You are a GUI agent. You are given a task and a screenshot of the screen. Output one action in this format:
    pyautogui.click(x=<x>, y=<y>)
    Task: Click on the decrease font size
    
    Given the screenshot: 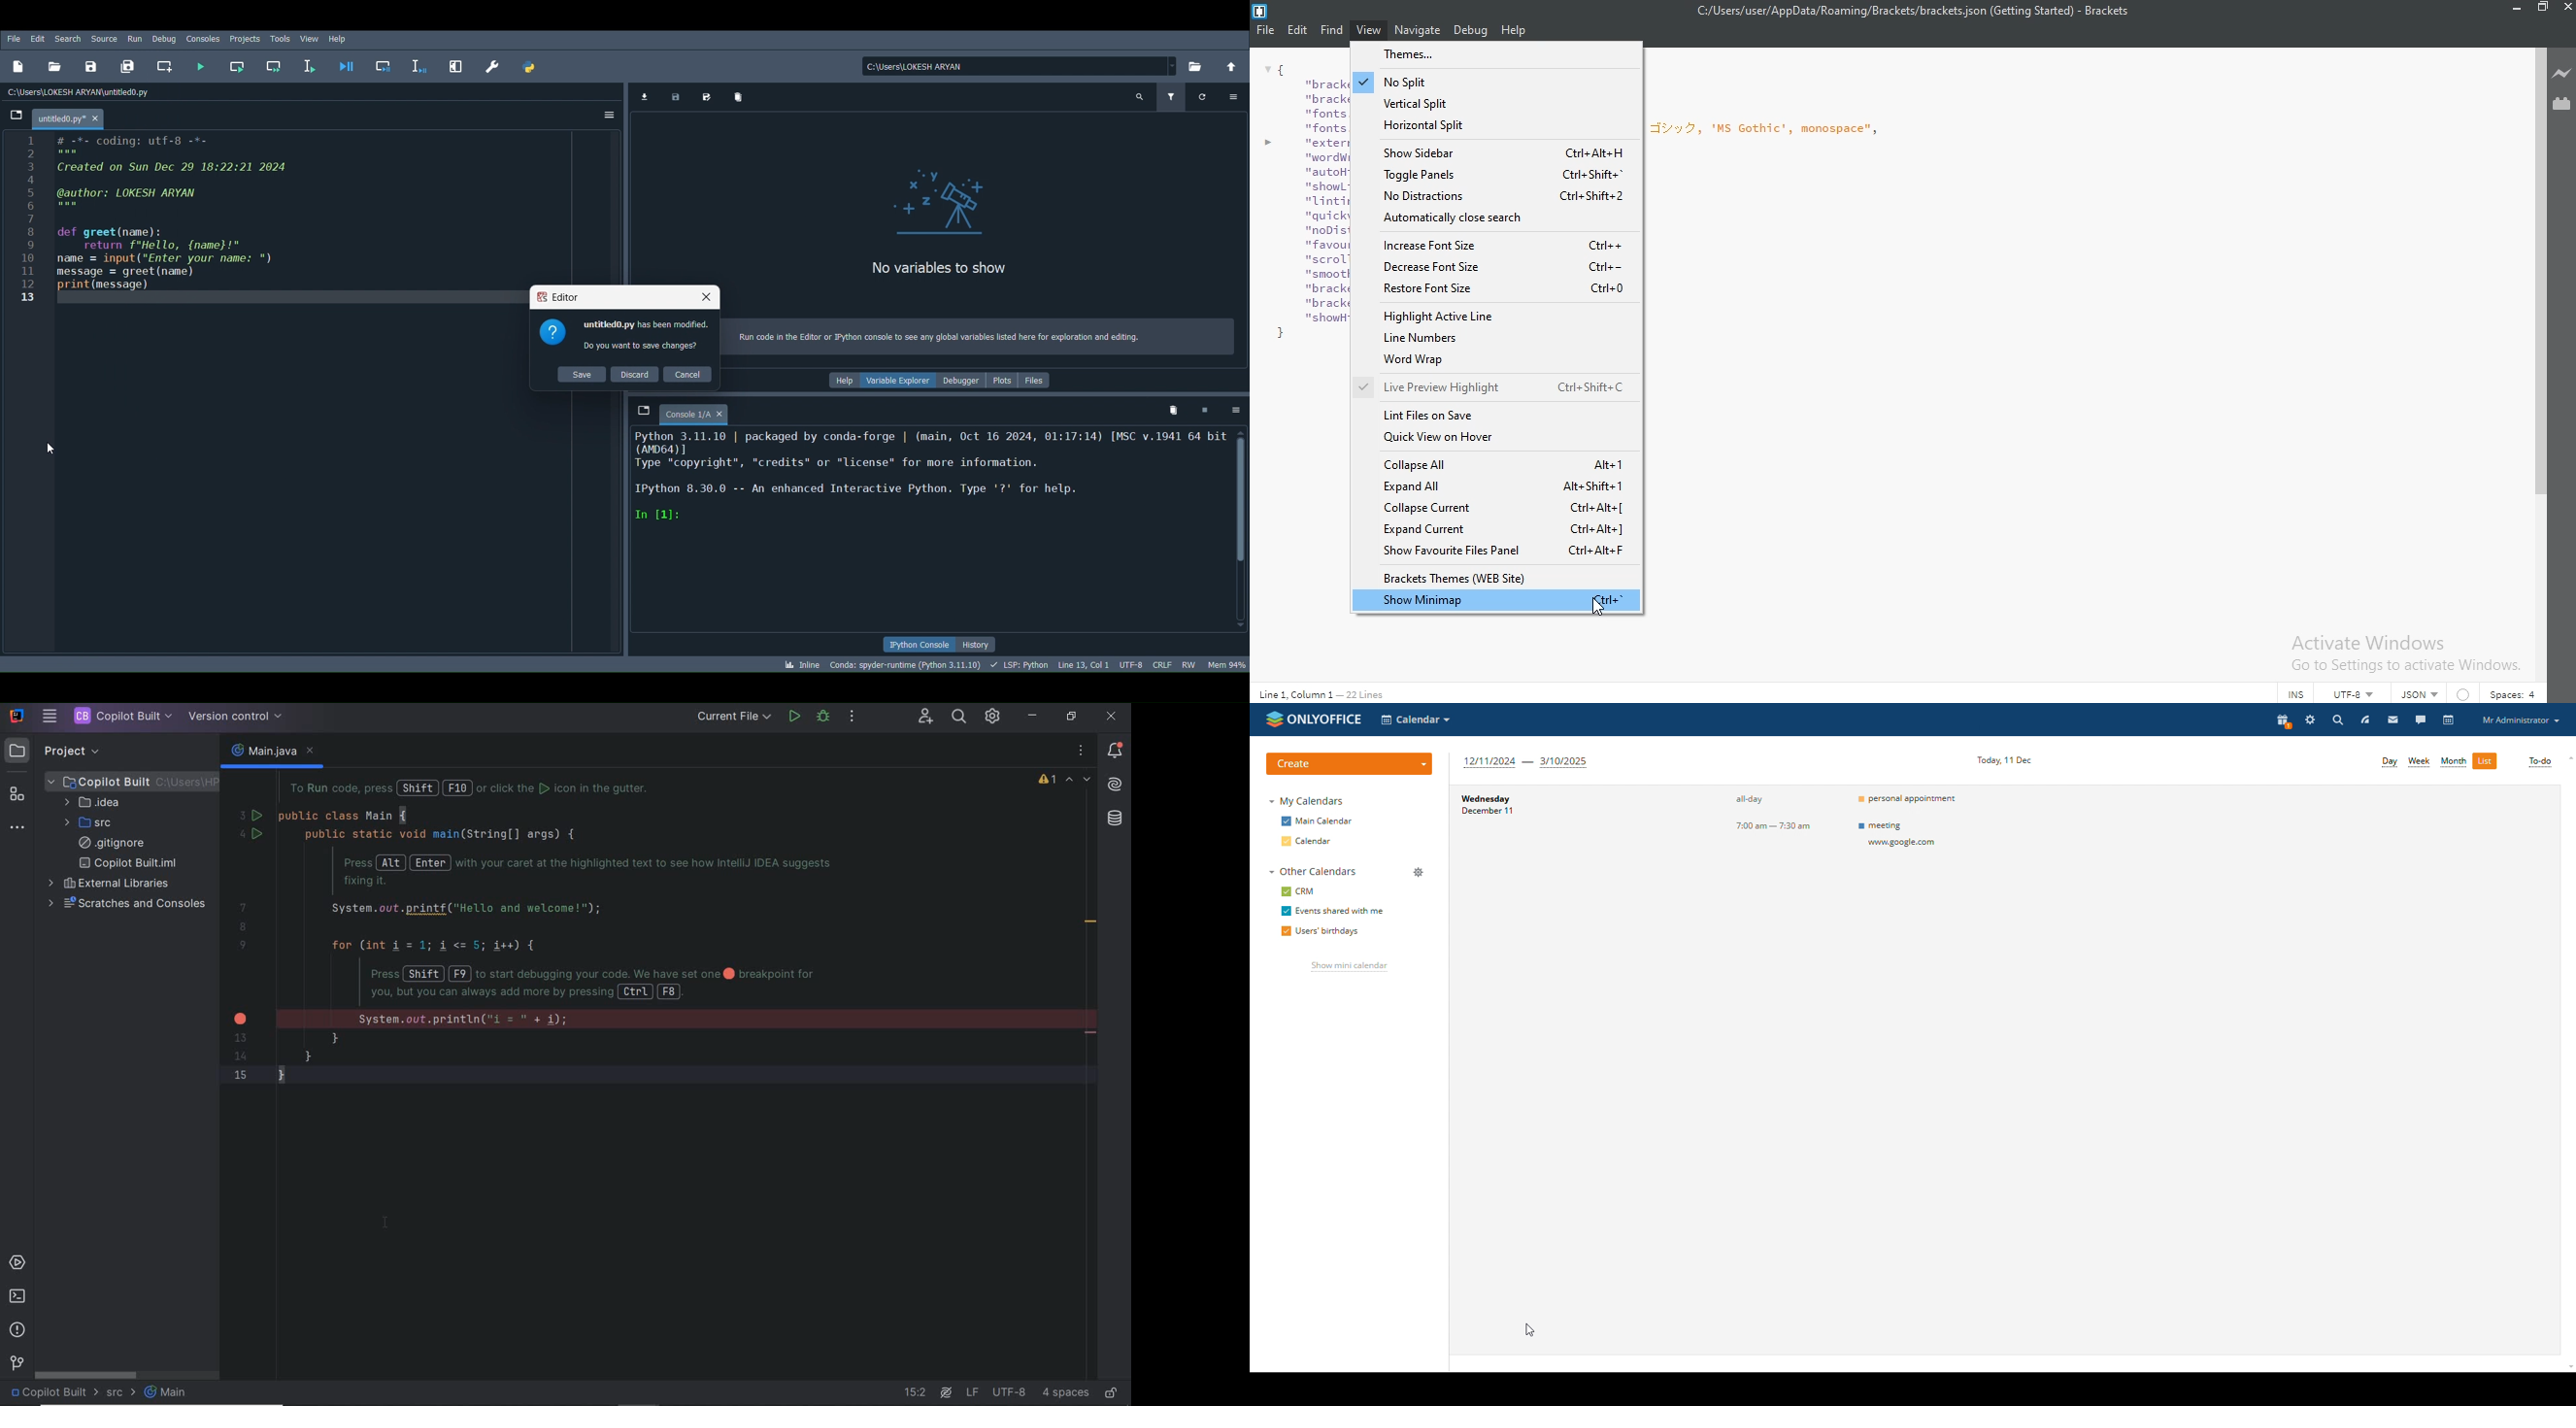 What is the action you would take?
    pyautogui.click(x=1496, y=266)
    